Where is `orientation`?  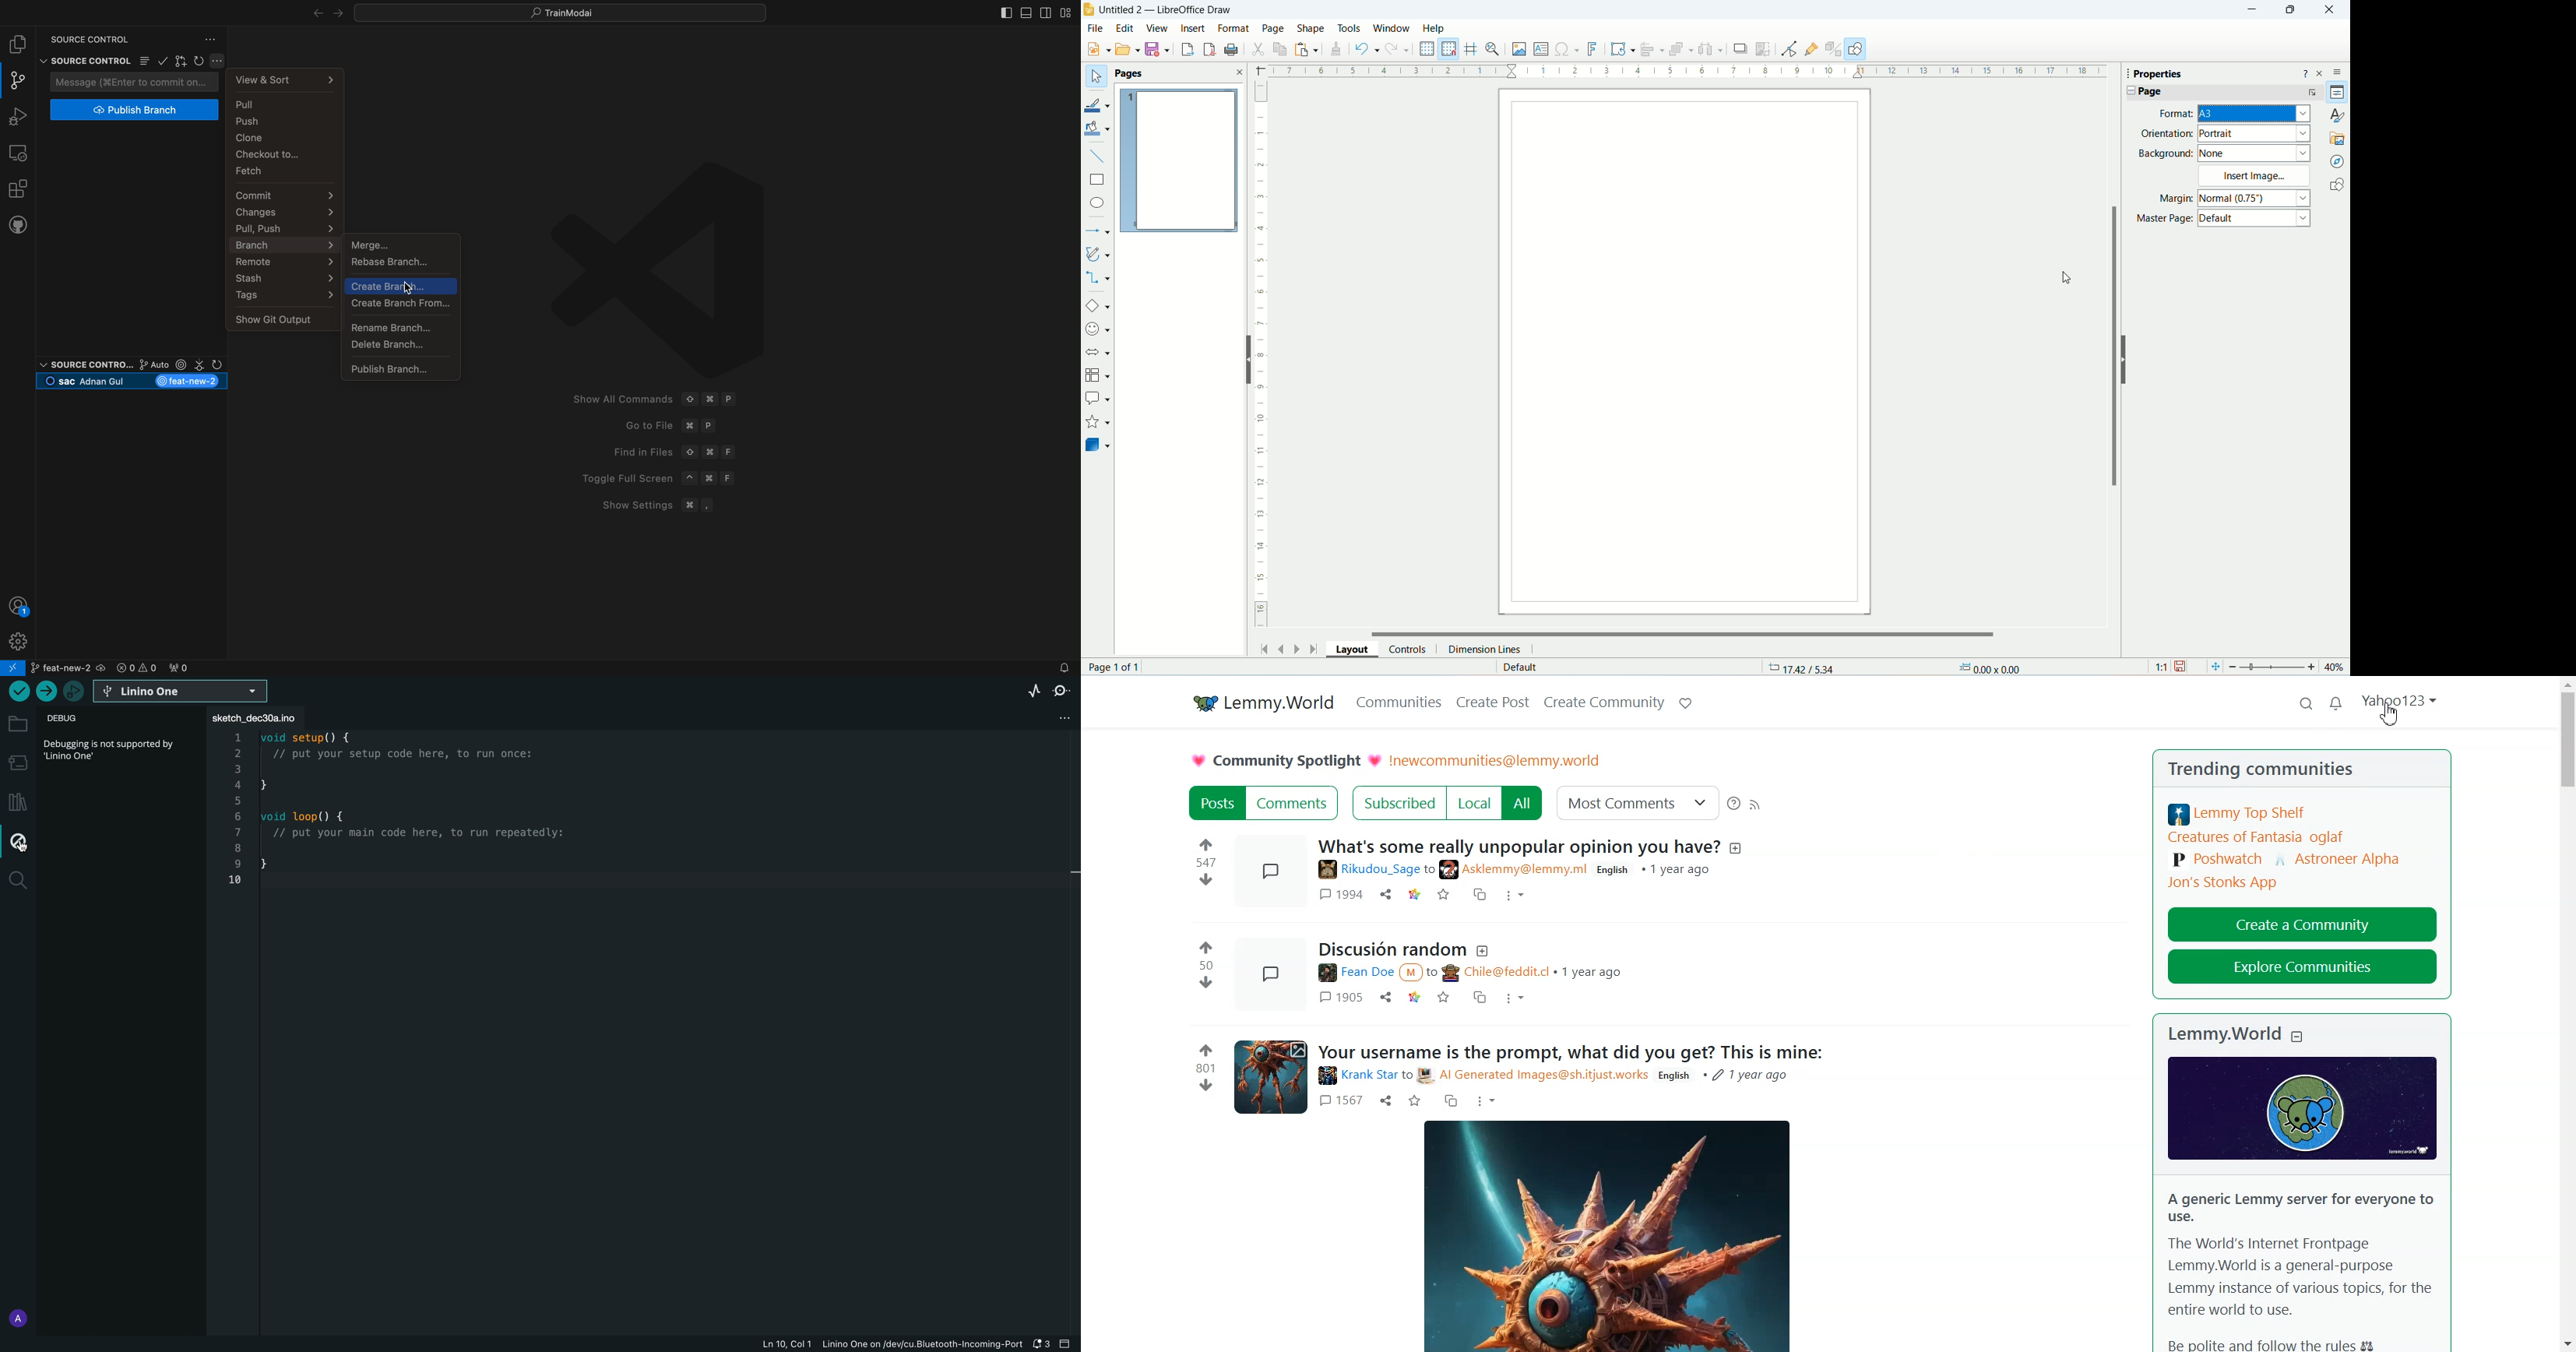 orientation is located at coordinates (2226, 134).